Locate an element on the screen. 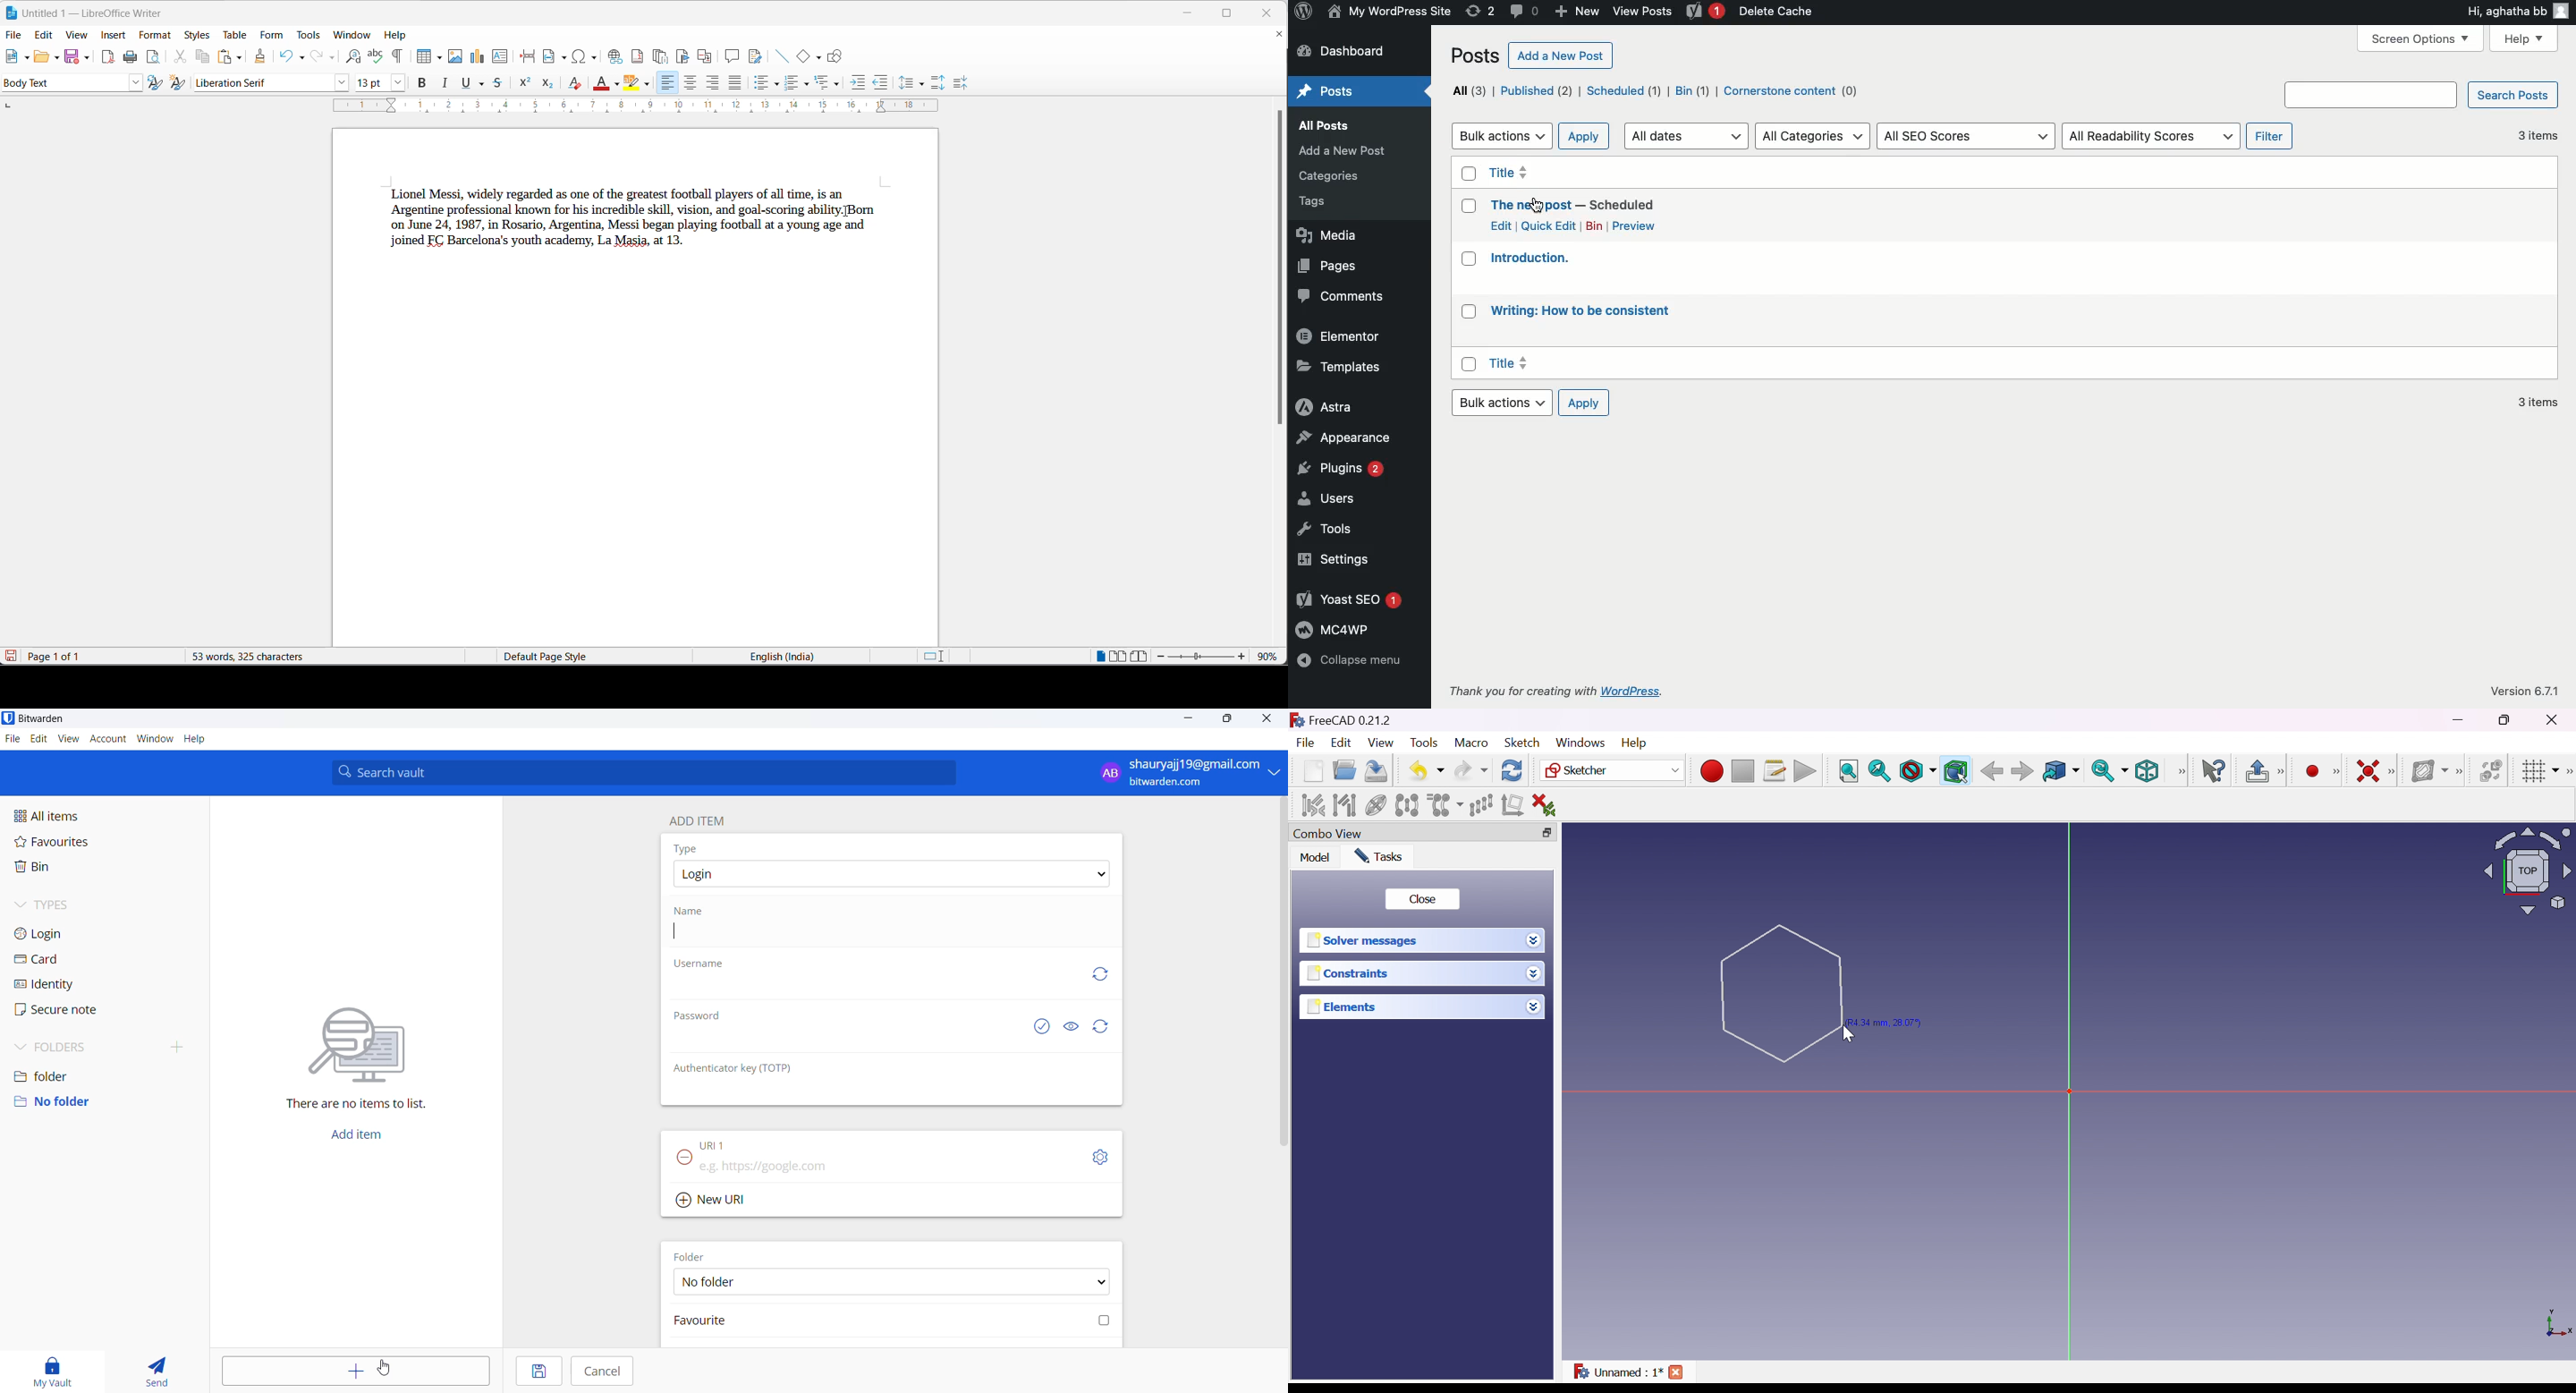 This screenshot has width=2576, height=1400. Revision is located at coordinates (1479, 13).